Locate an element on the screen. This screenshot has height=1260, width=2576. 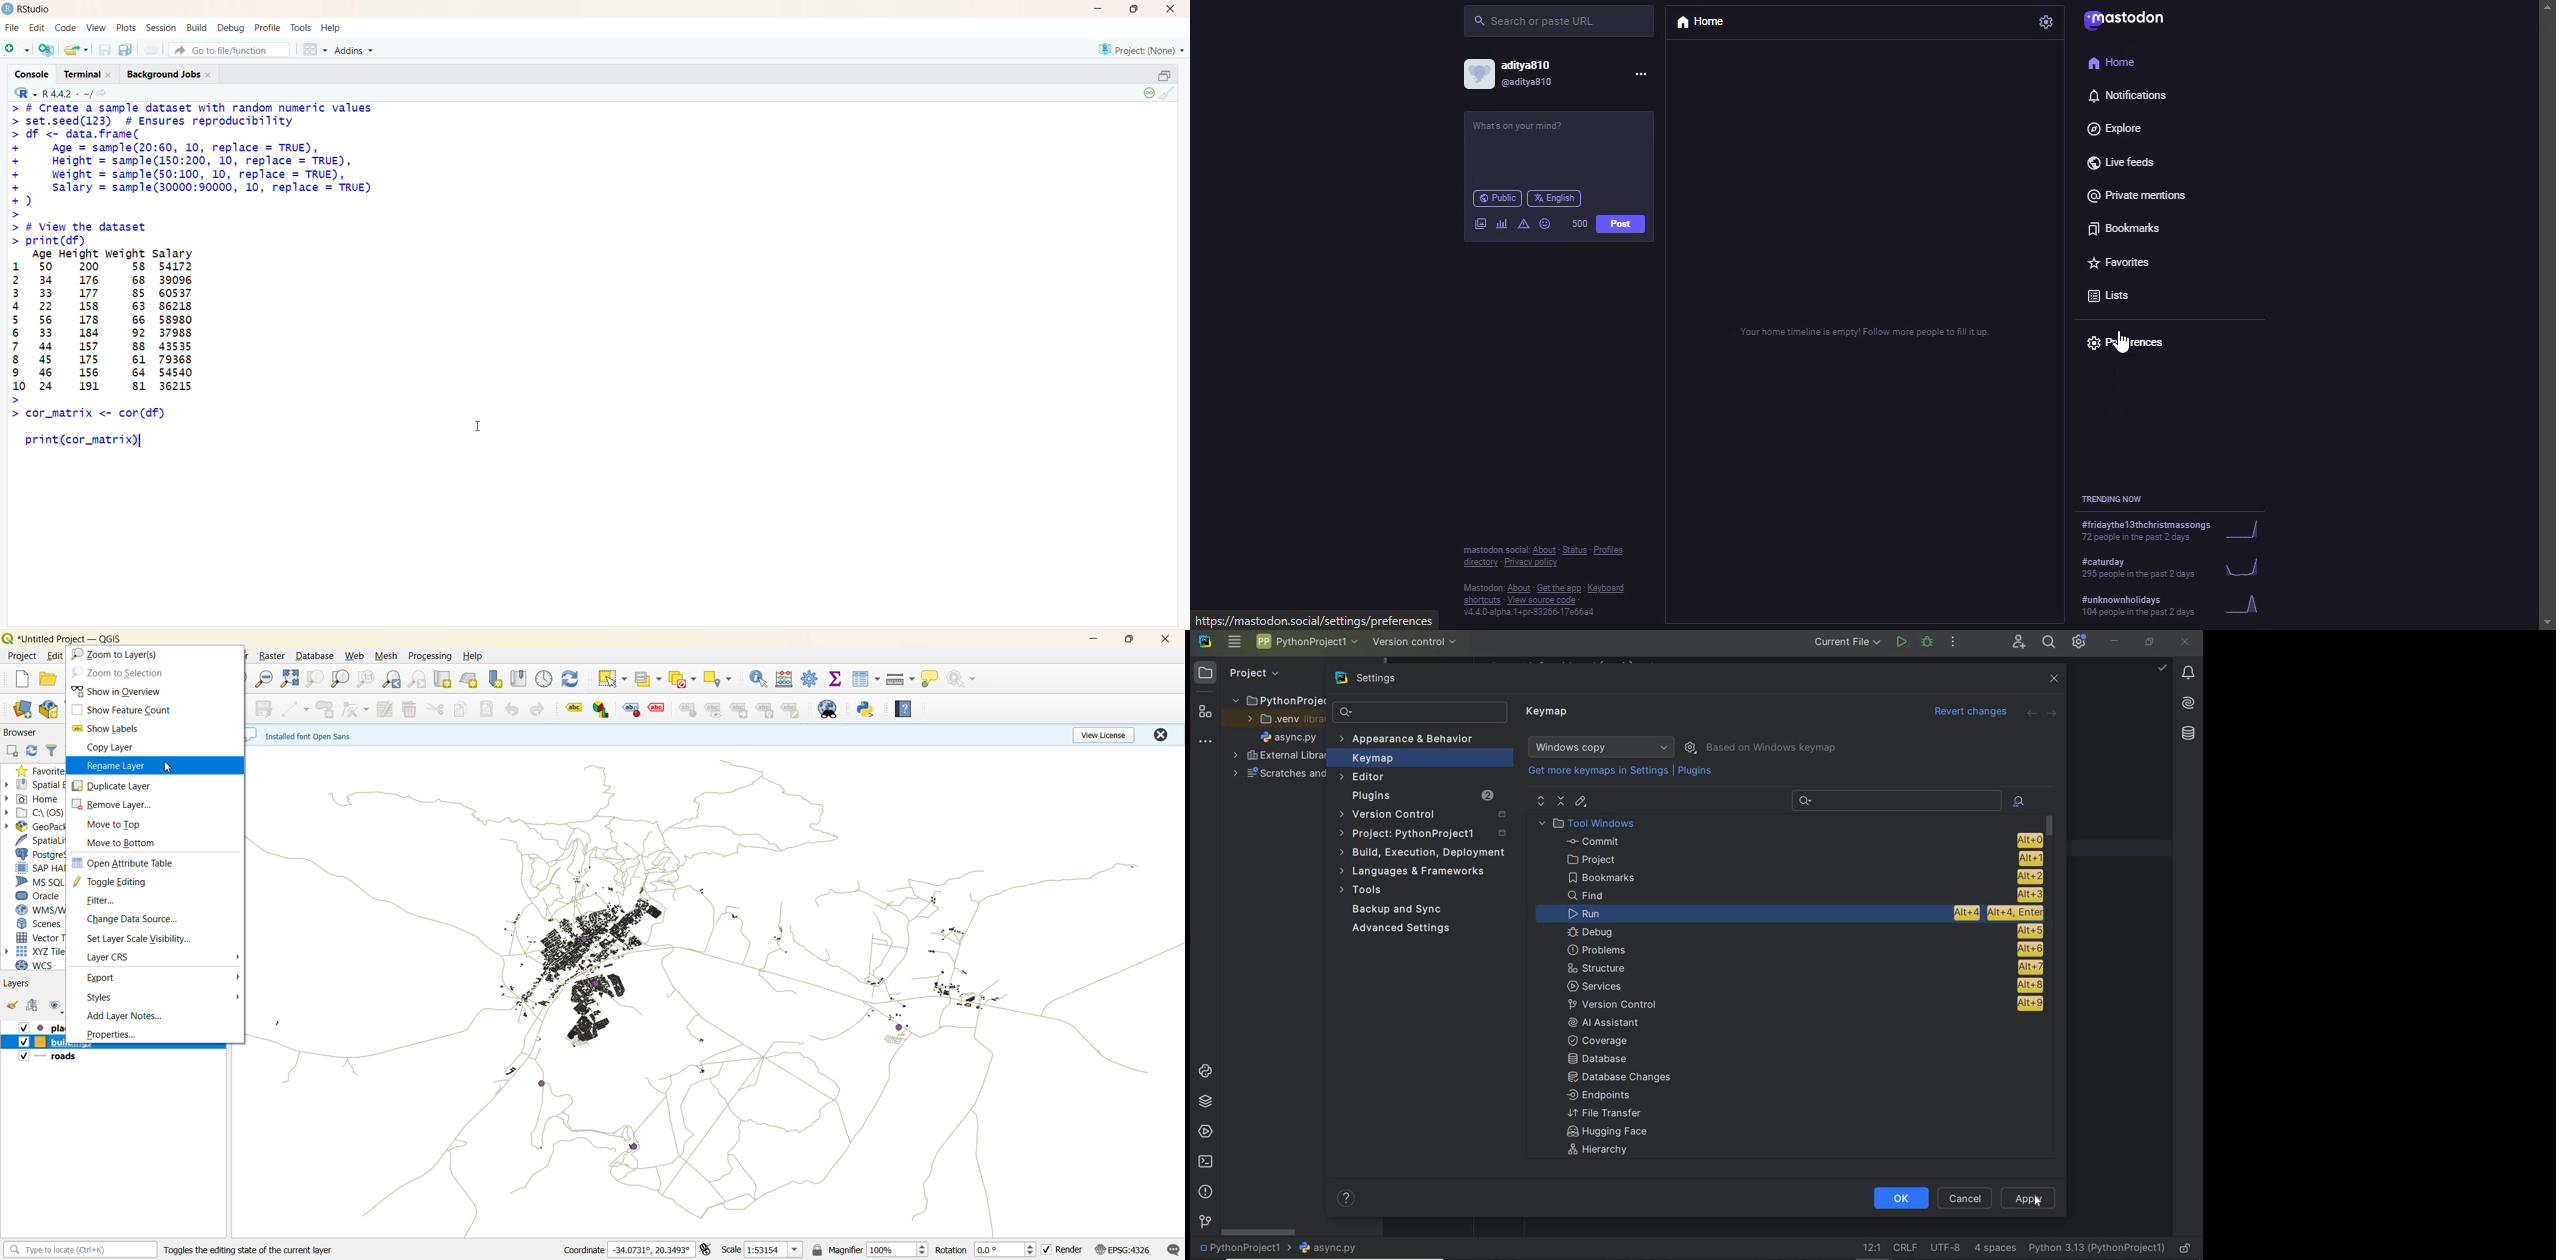
styles is located at coordinates (104, 998).